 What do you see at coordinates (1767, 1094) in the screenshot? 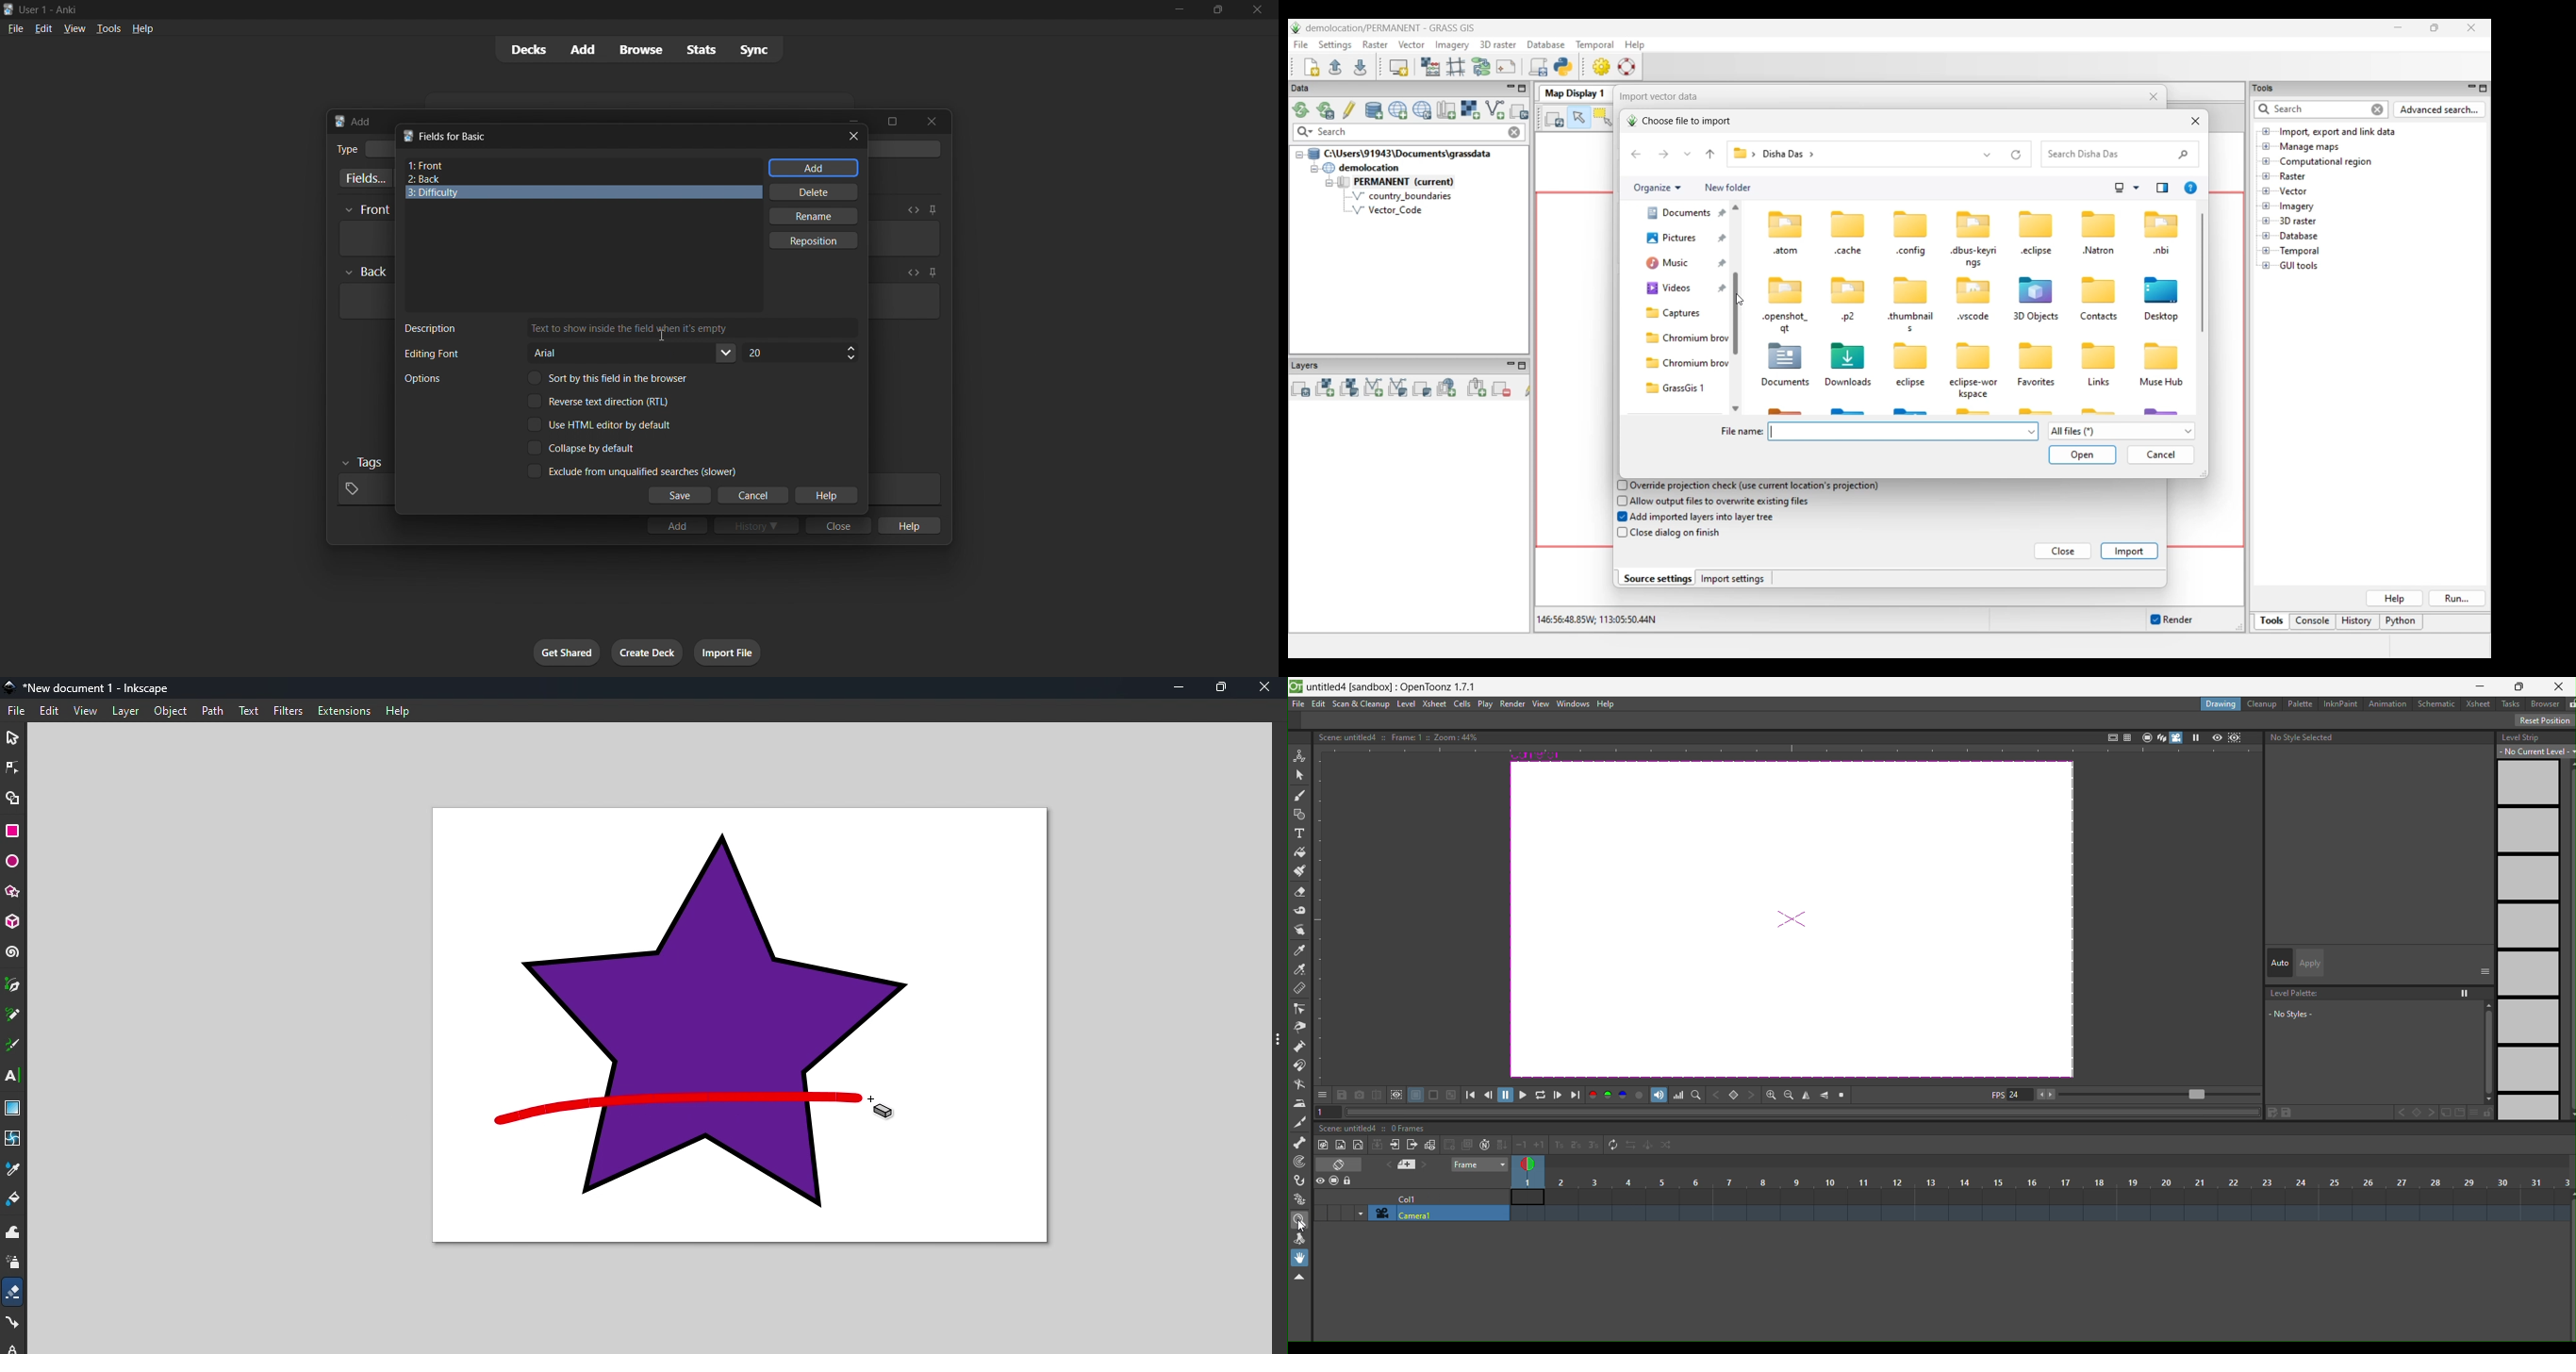
I see `zoom in` at bounding box center [1767, 1094].